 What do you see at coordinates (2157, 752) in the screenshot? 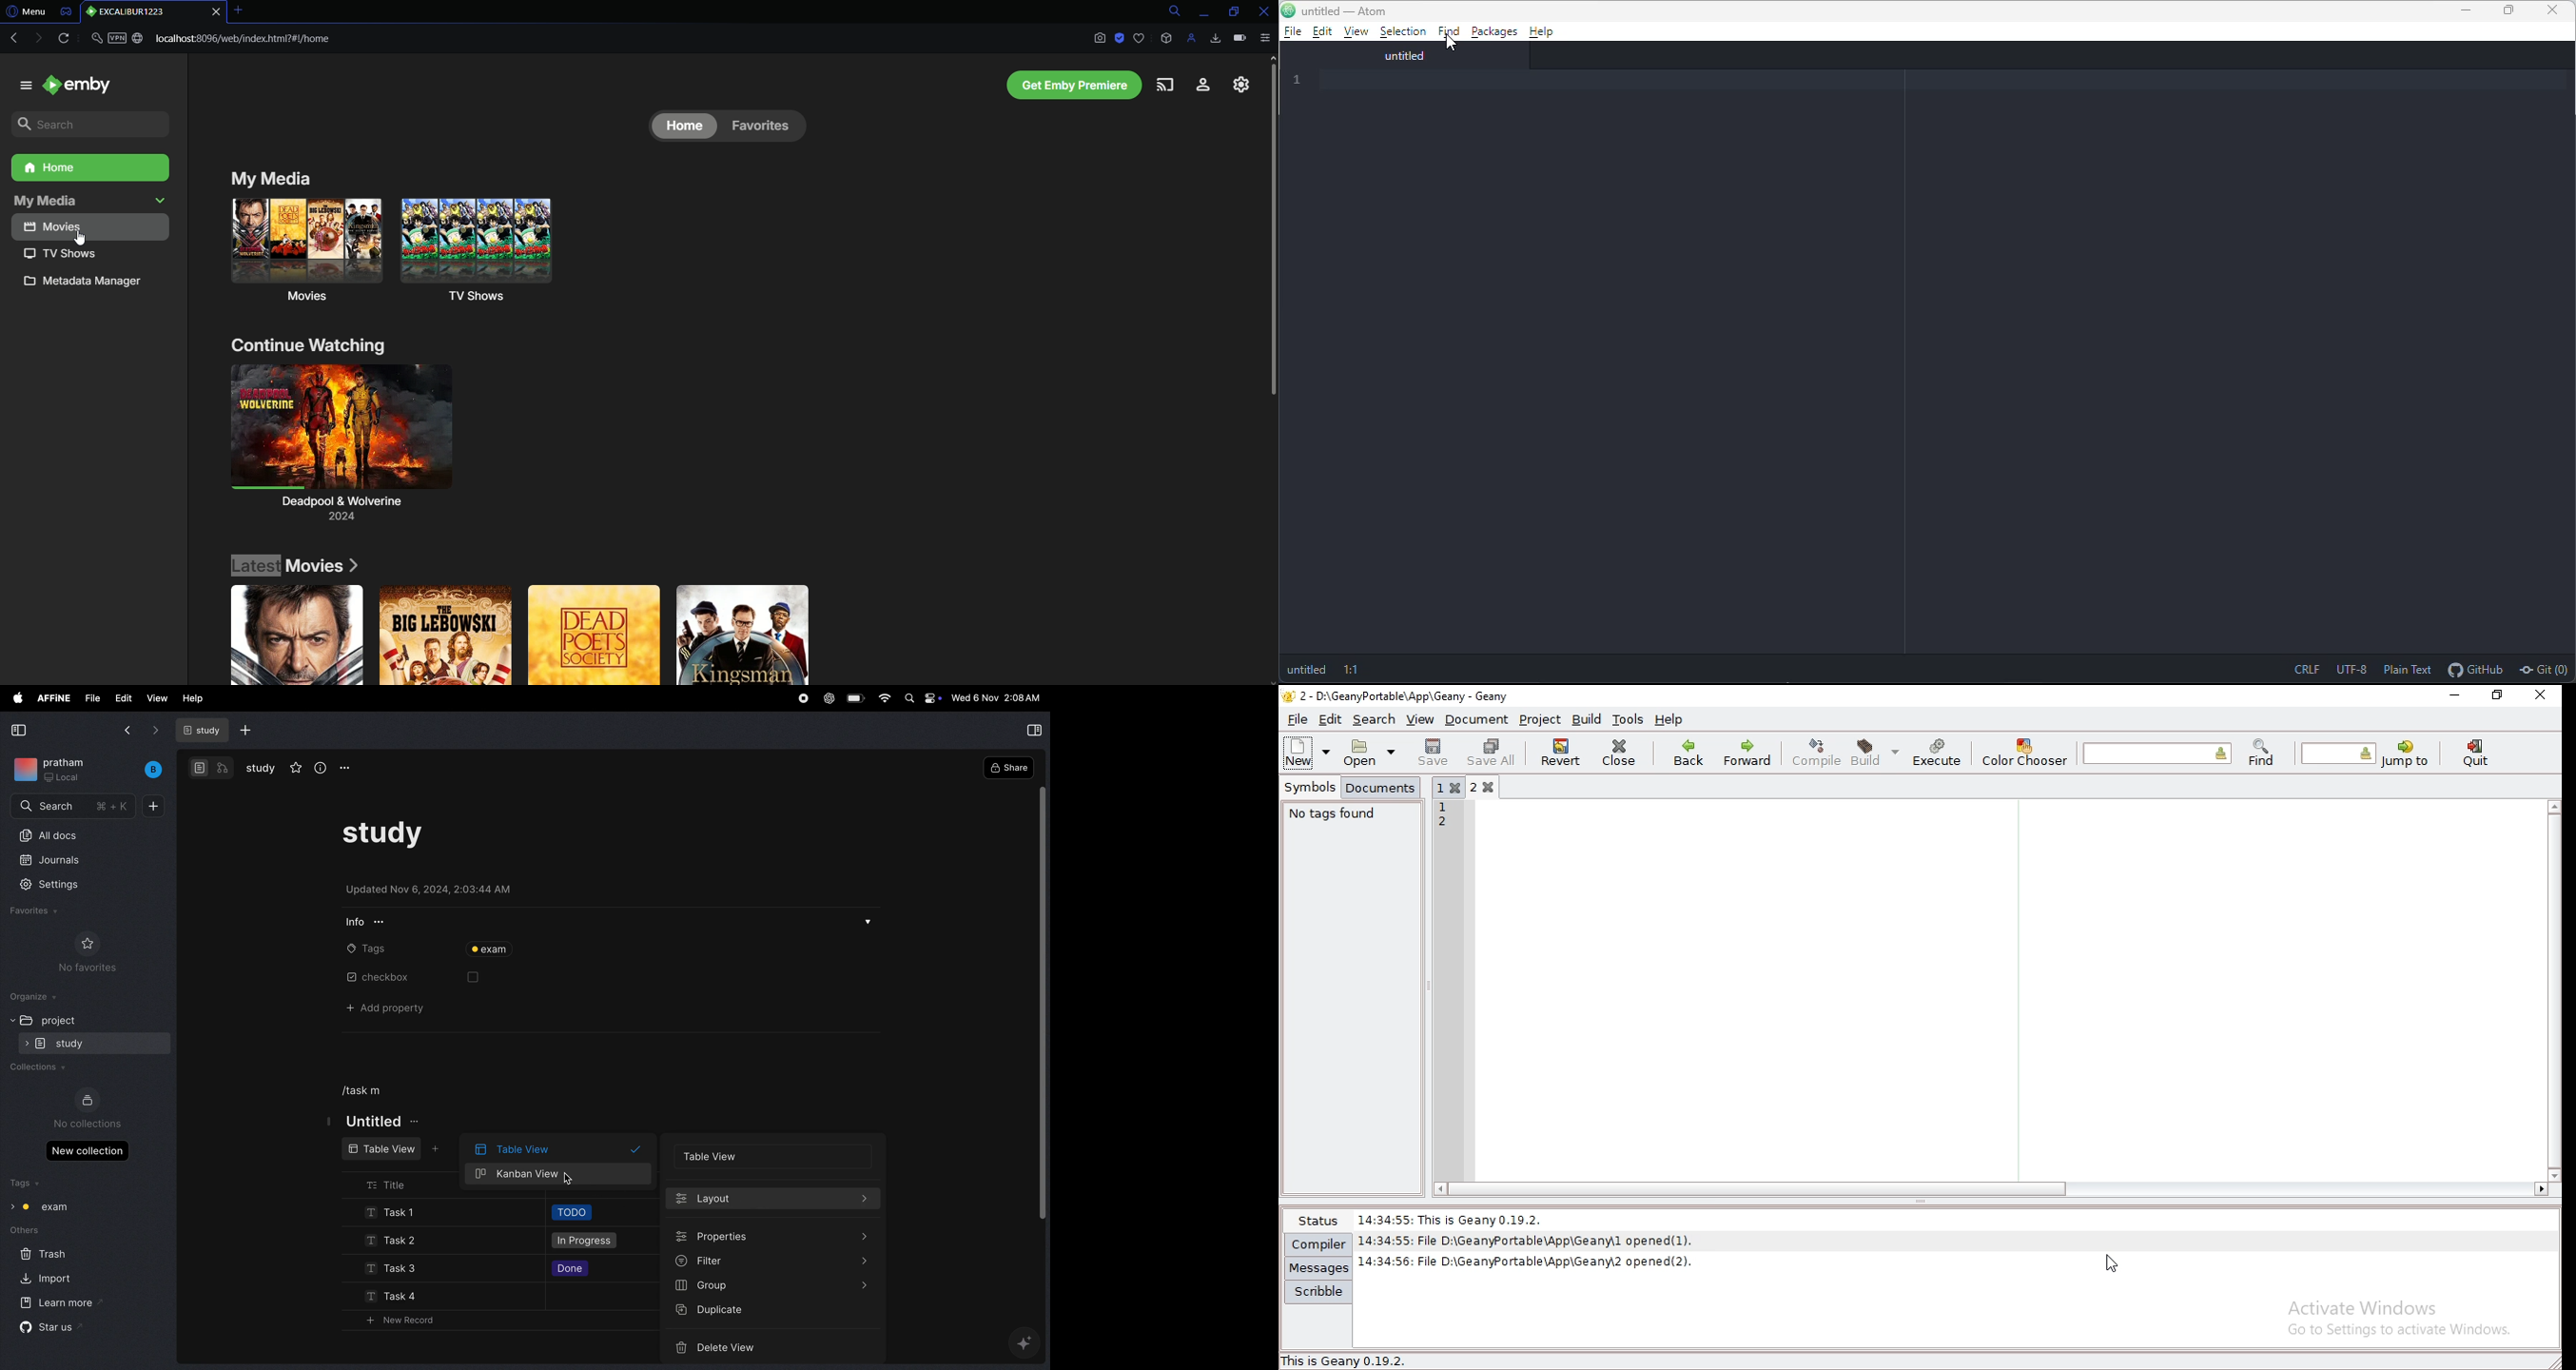
I see `find the entered text in the current file` at bounding box center [2157, 752].